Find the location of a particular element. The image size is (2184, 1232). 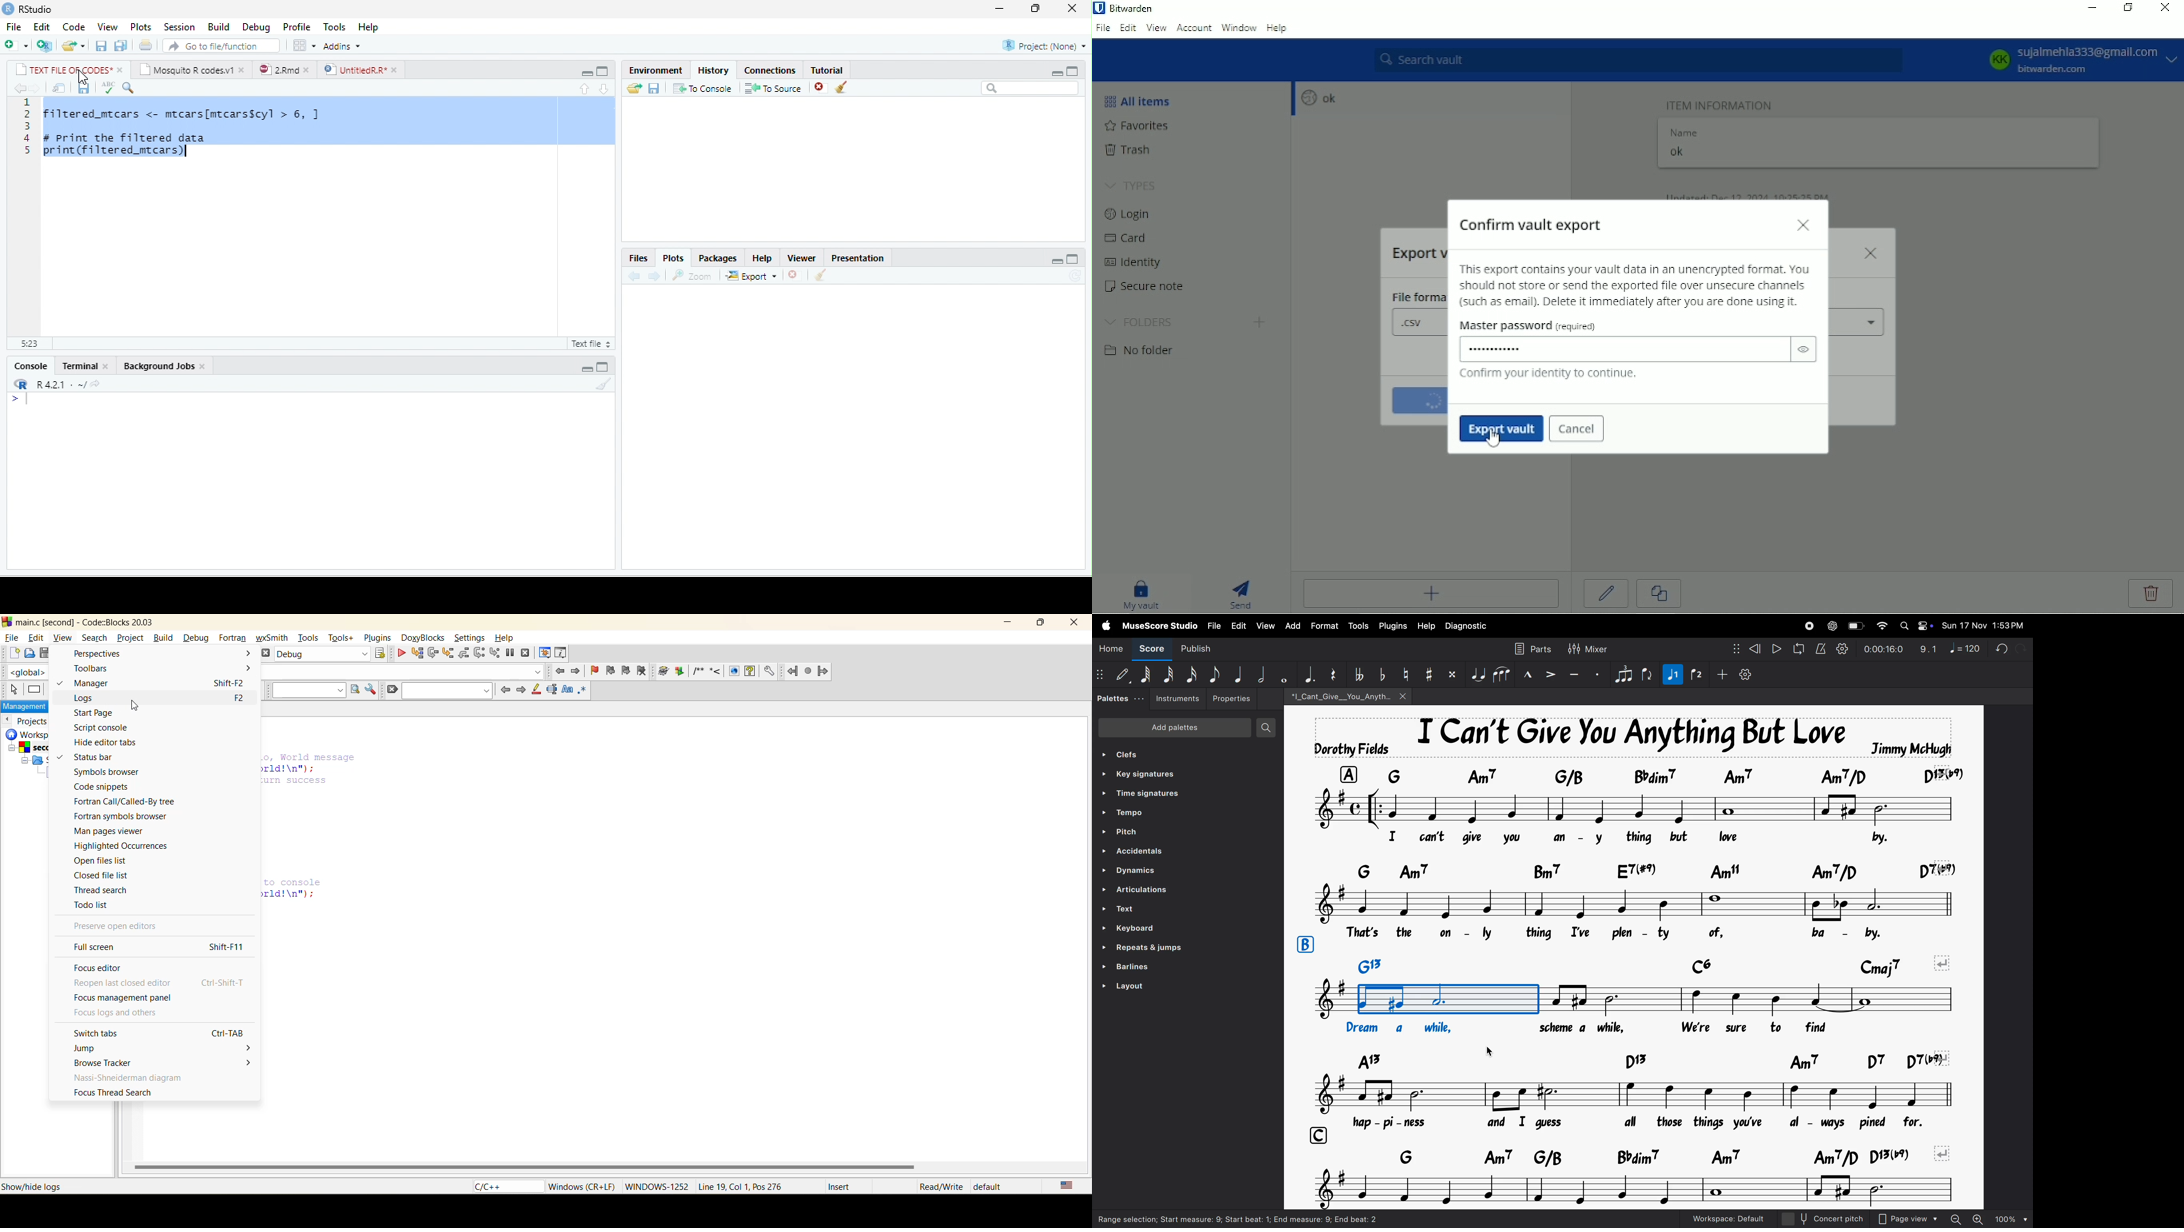

fortran call is located at coordinates (124, 803).